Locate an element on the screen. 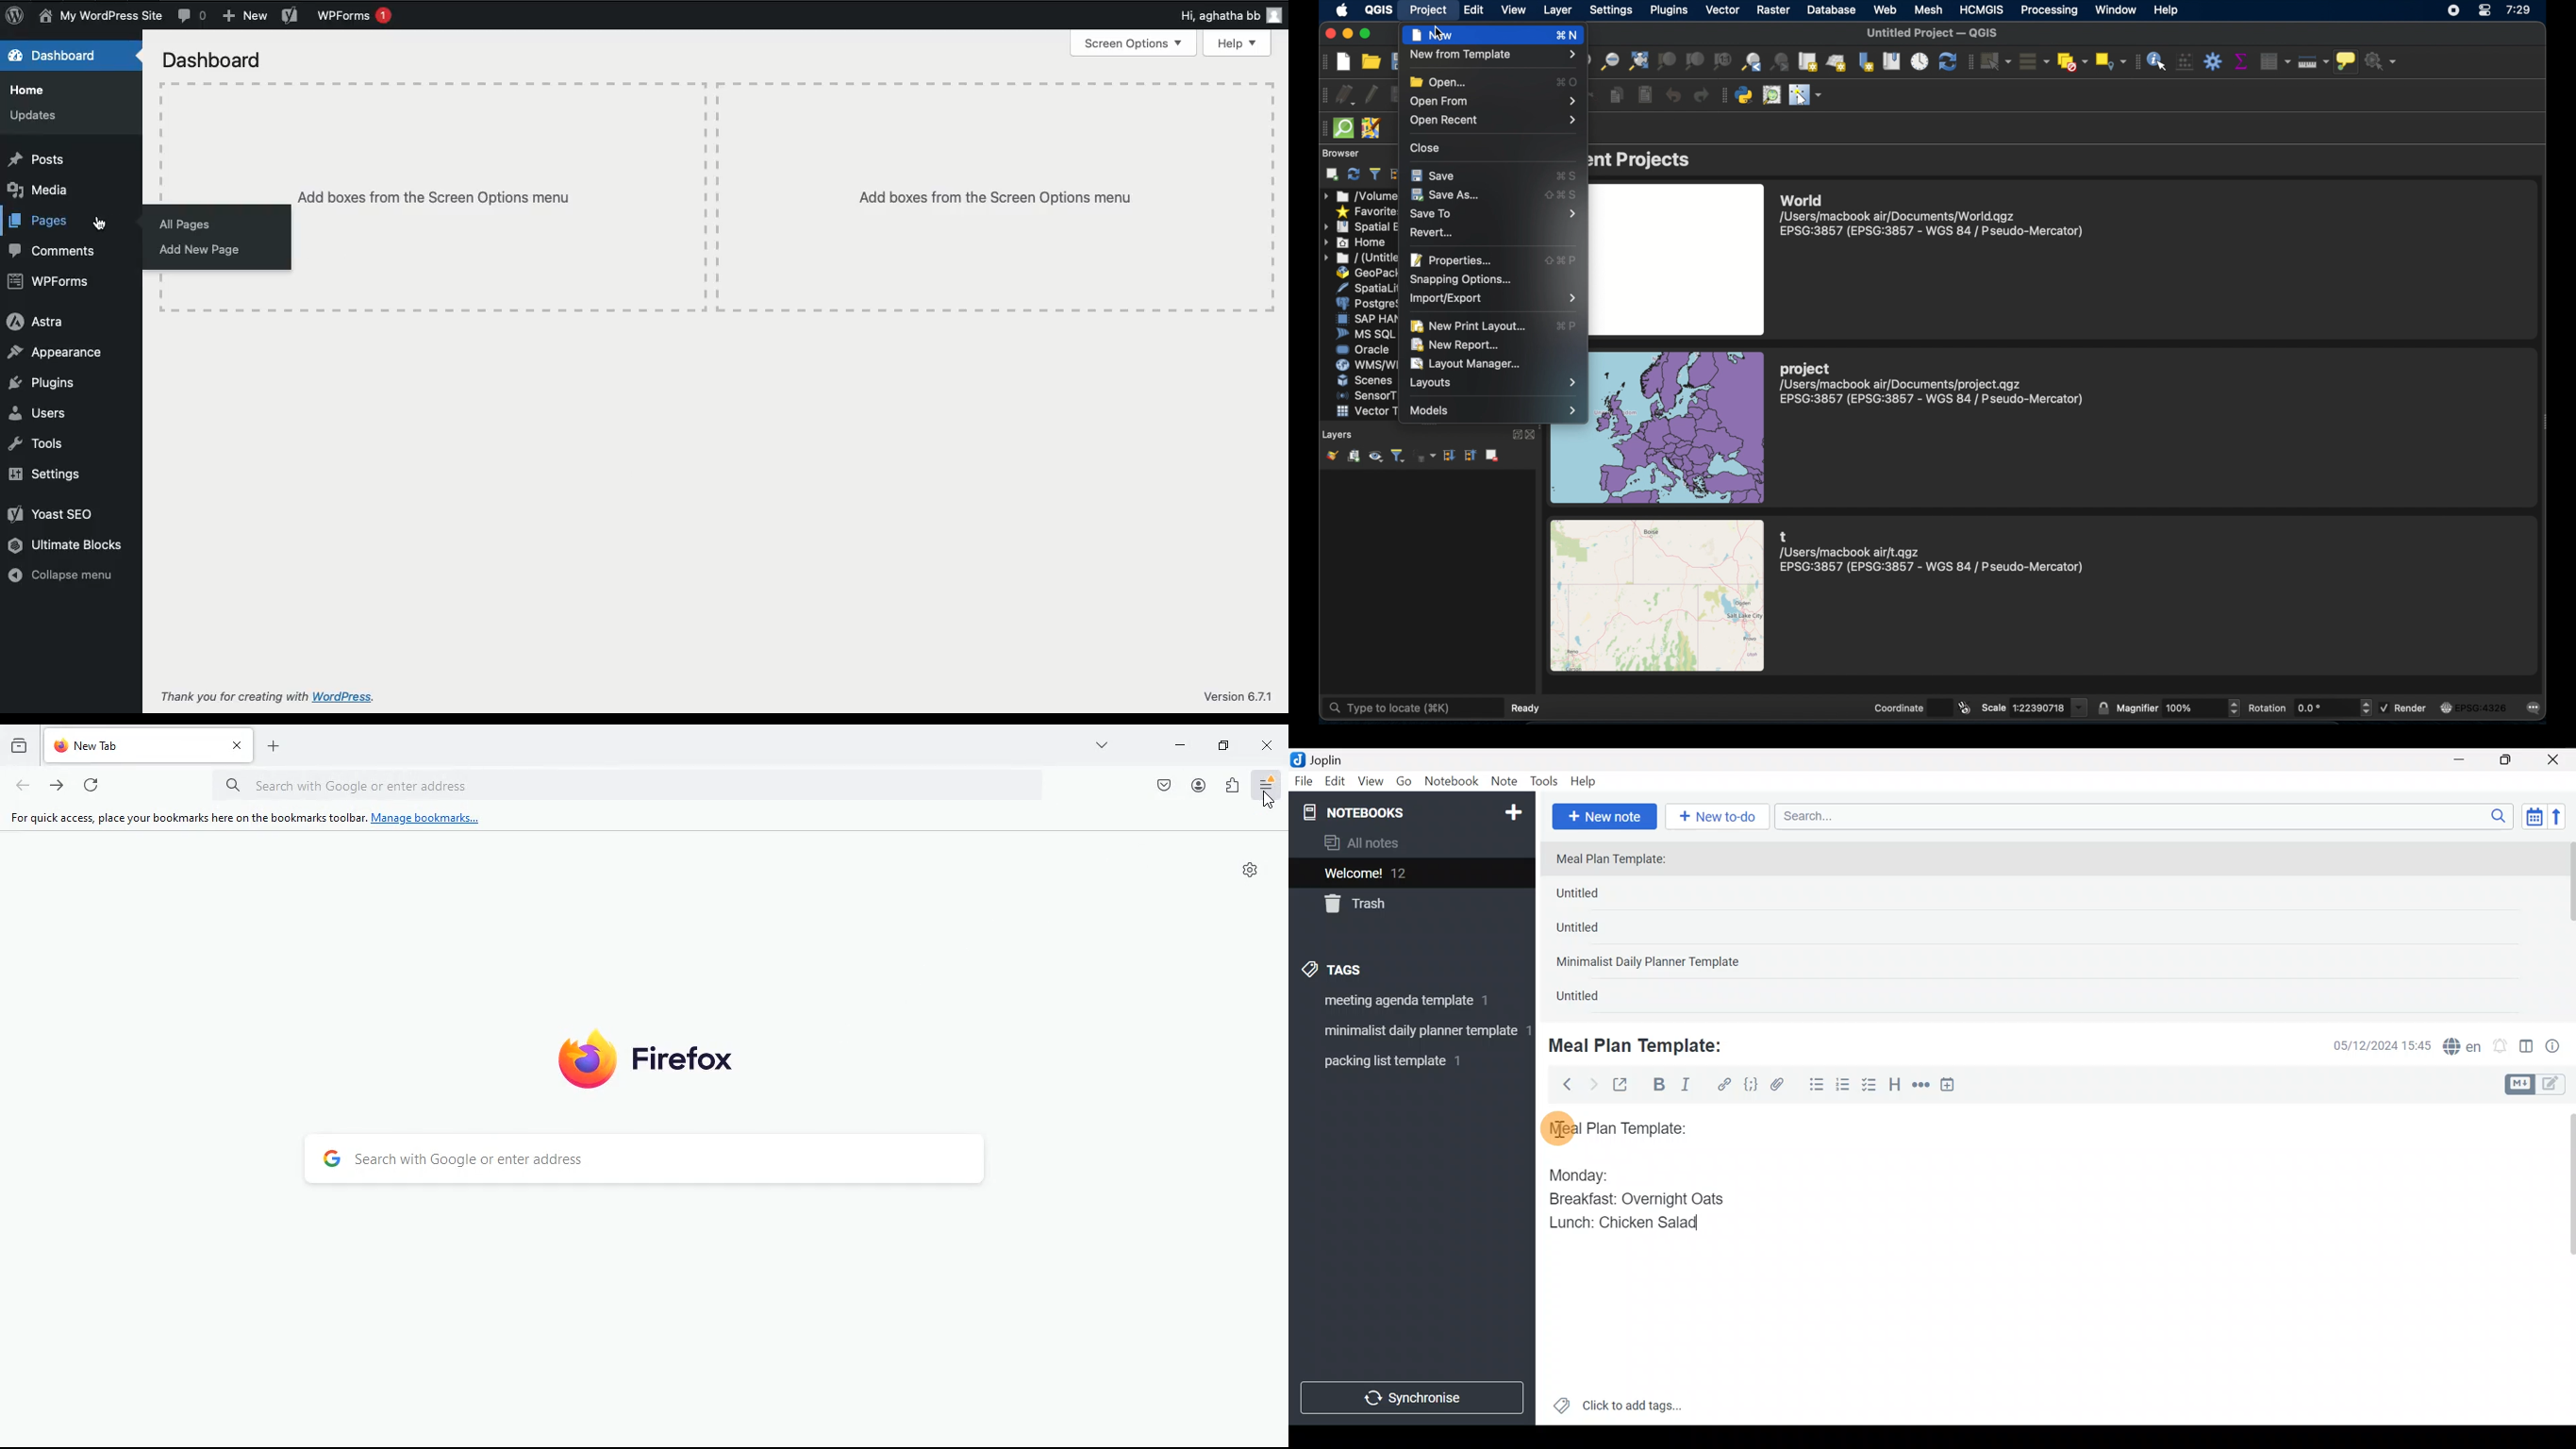 Image resolution: width=2576 pixels, height=1456 pixels. save shortcut is located at coordinates (1567, 176).